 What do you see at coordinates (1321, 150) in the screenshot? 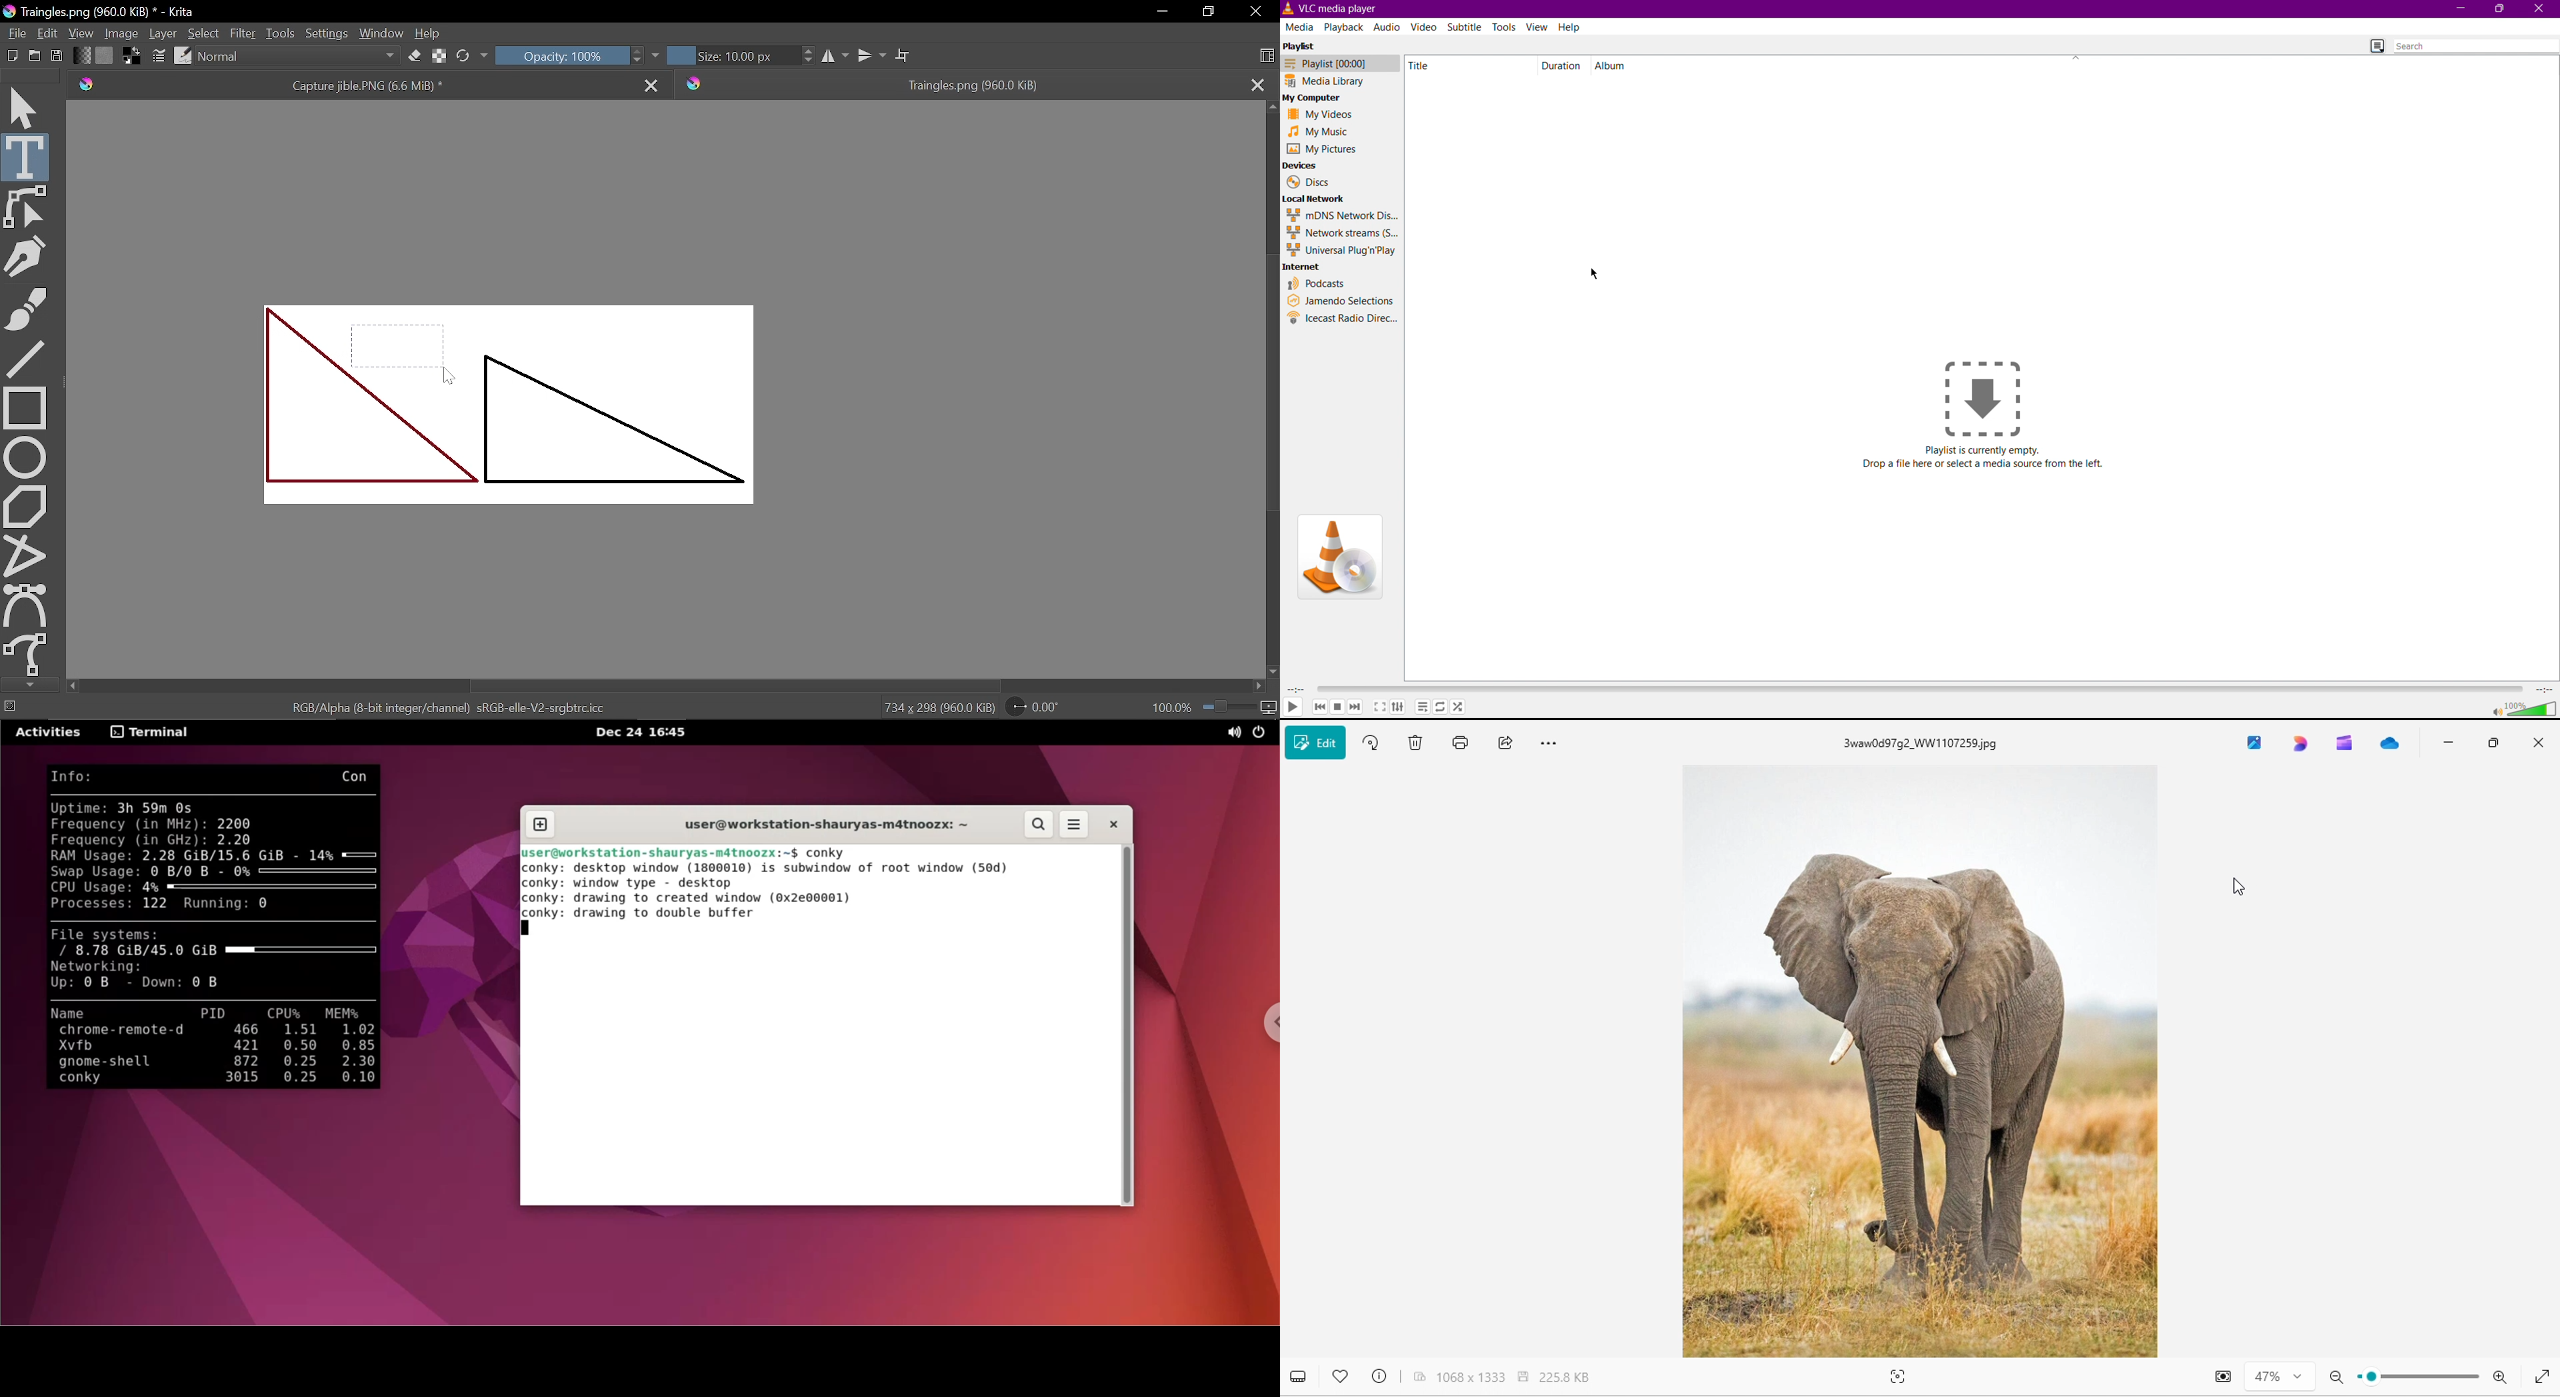
I see `My Pictures` at bounding box center [1321, 150].